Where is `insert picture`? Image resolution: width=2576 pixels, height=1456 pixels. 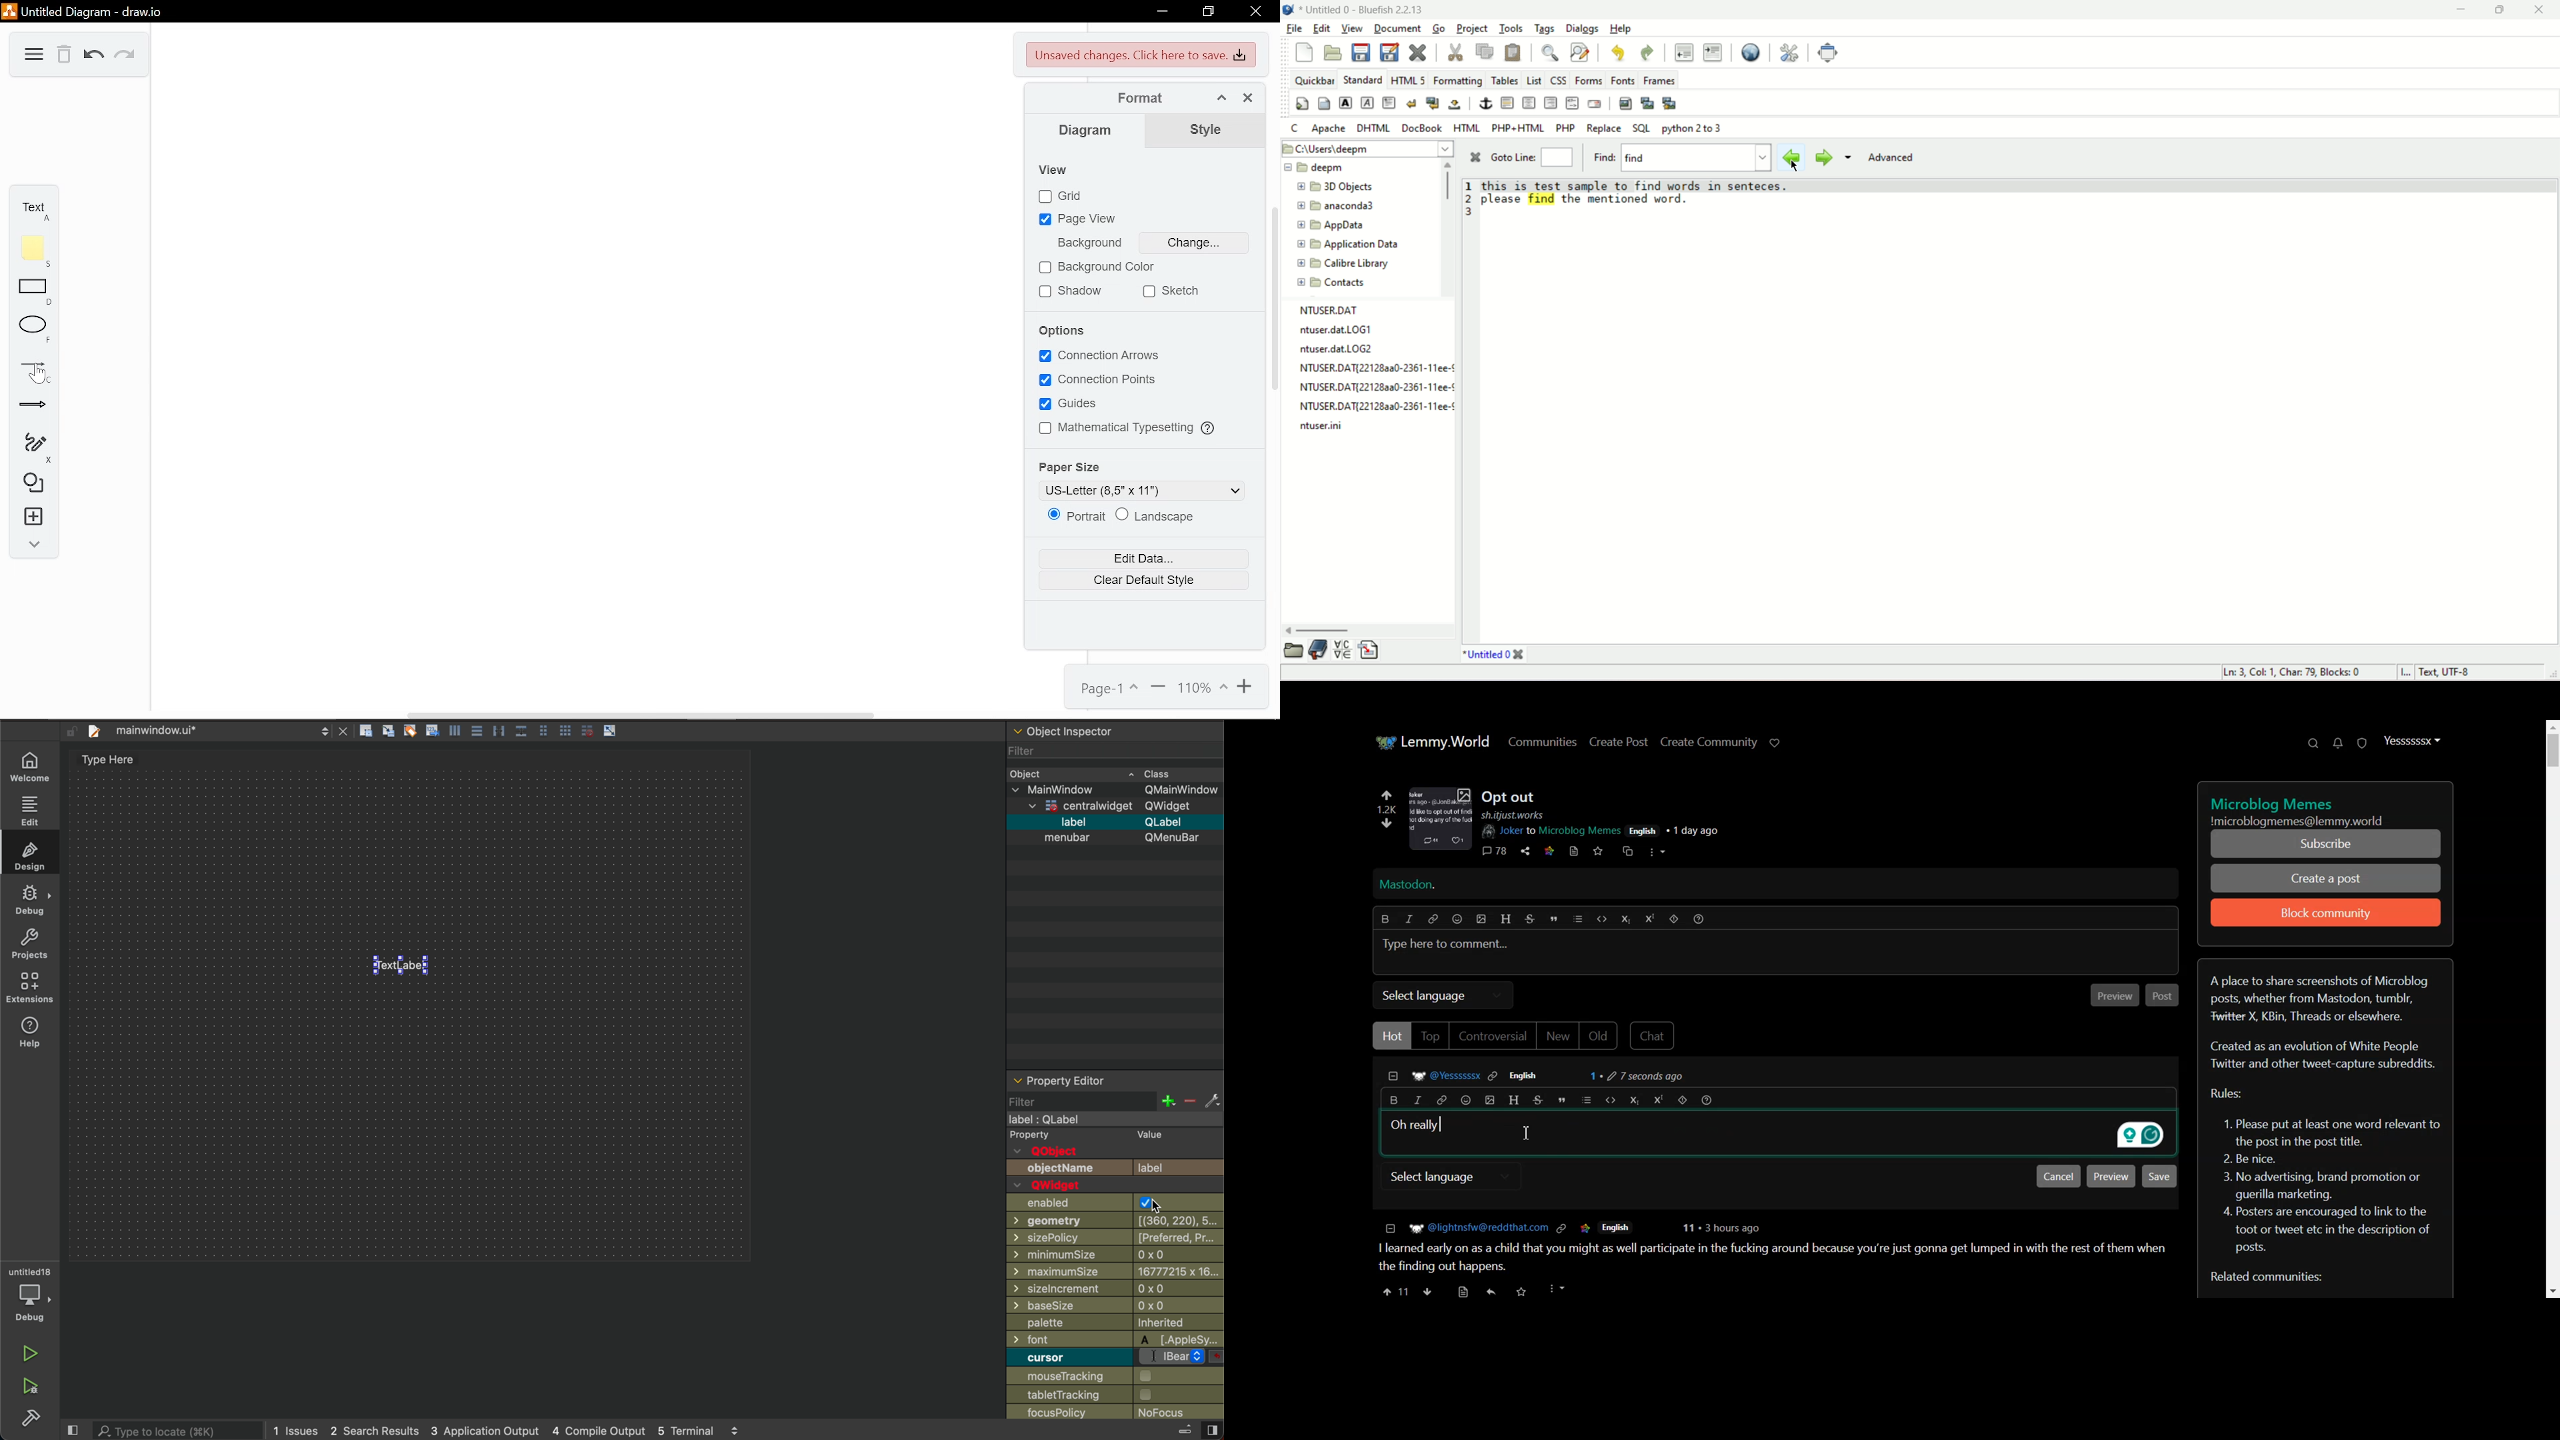
insert picture is located at coordinates (1487, 1101).